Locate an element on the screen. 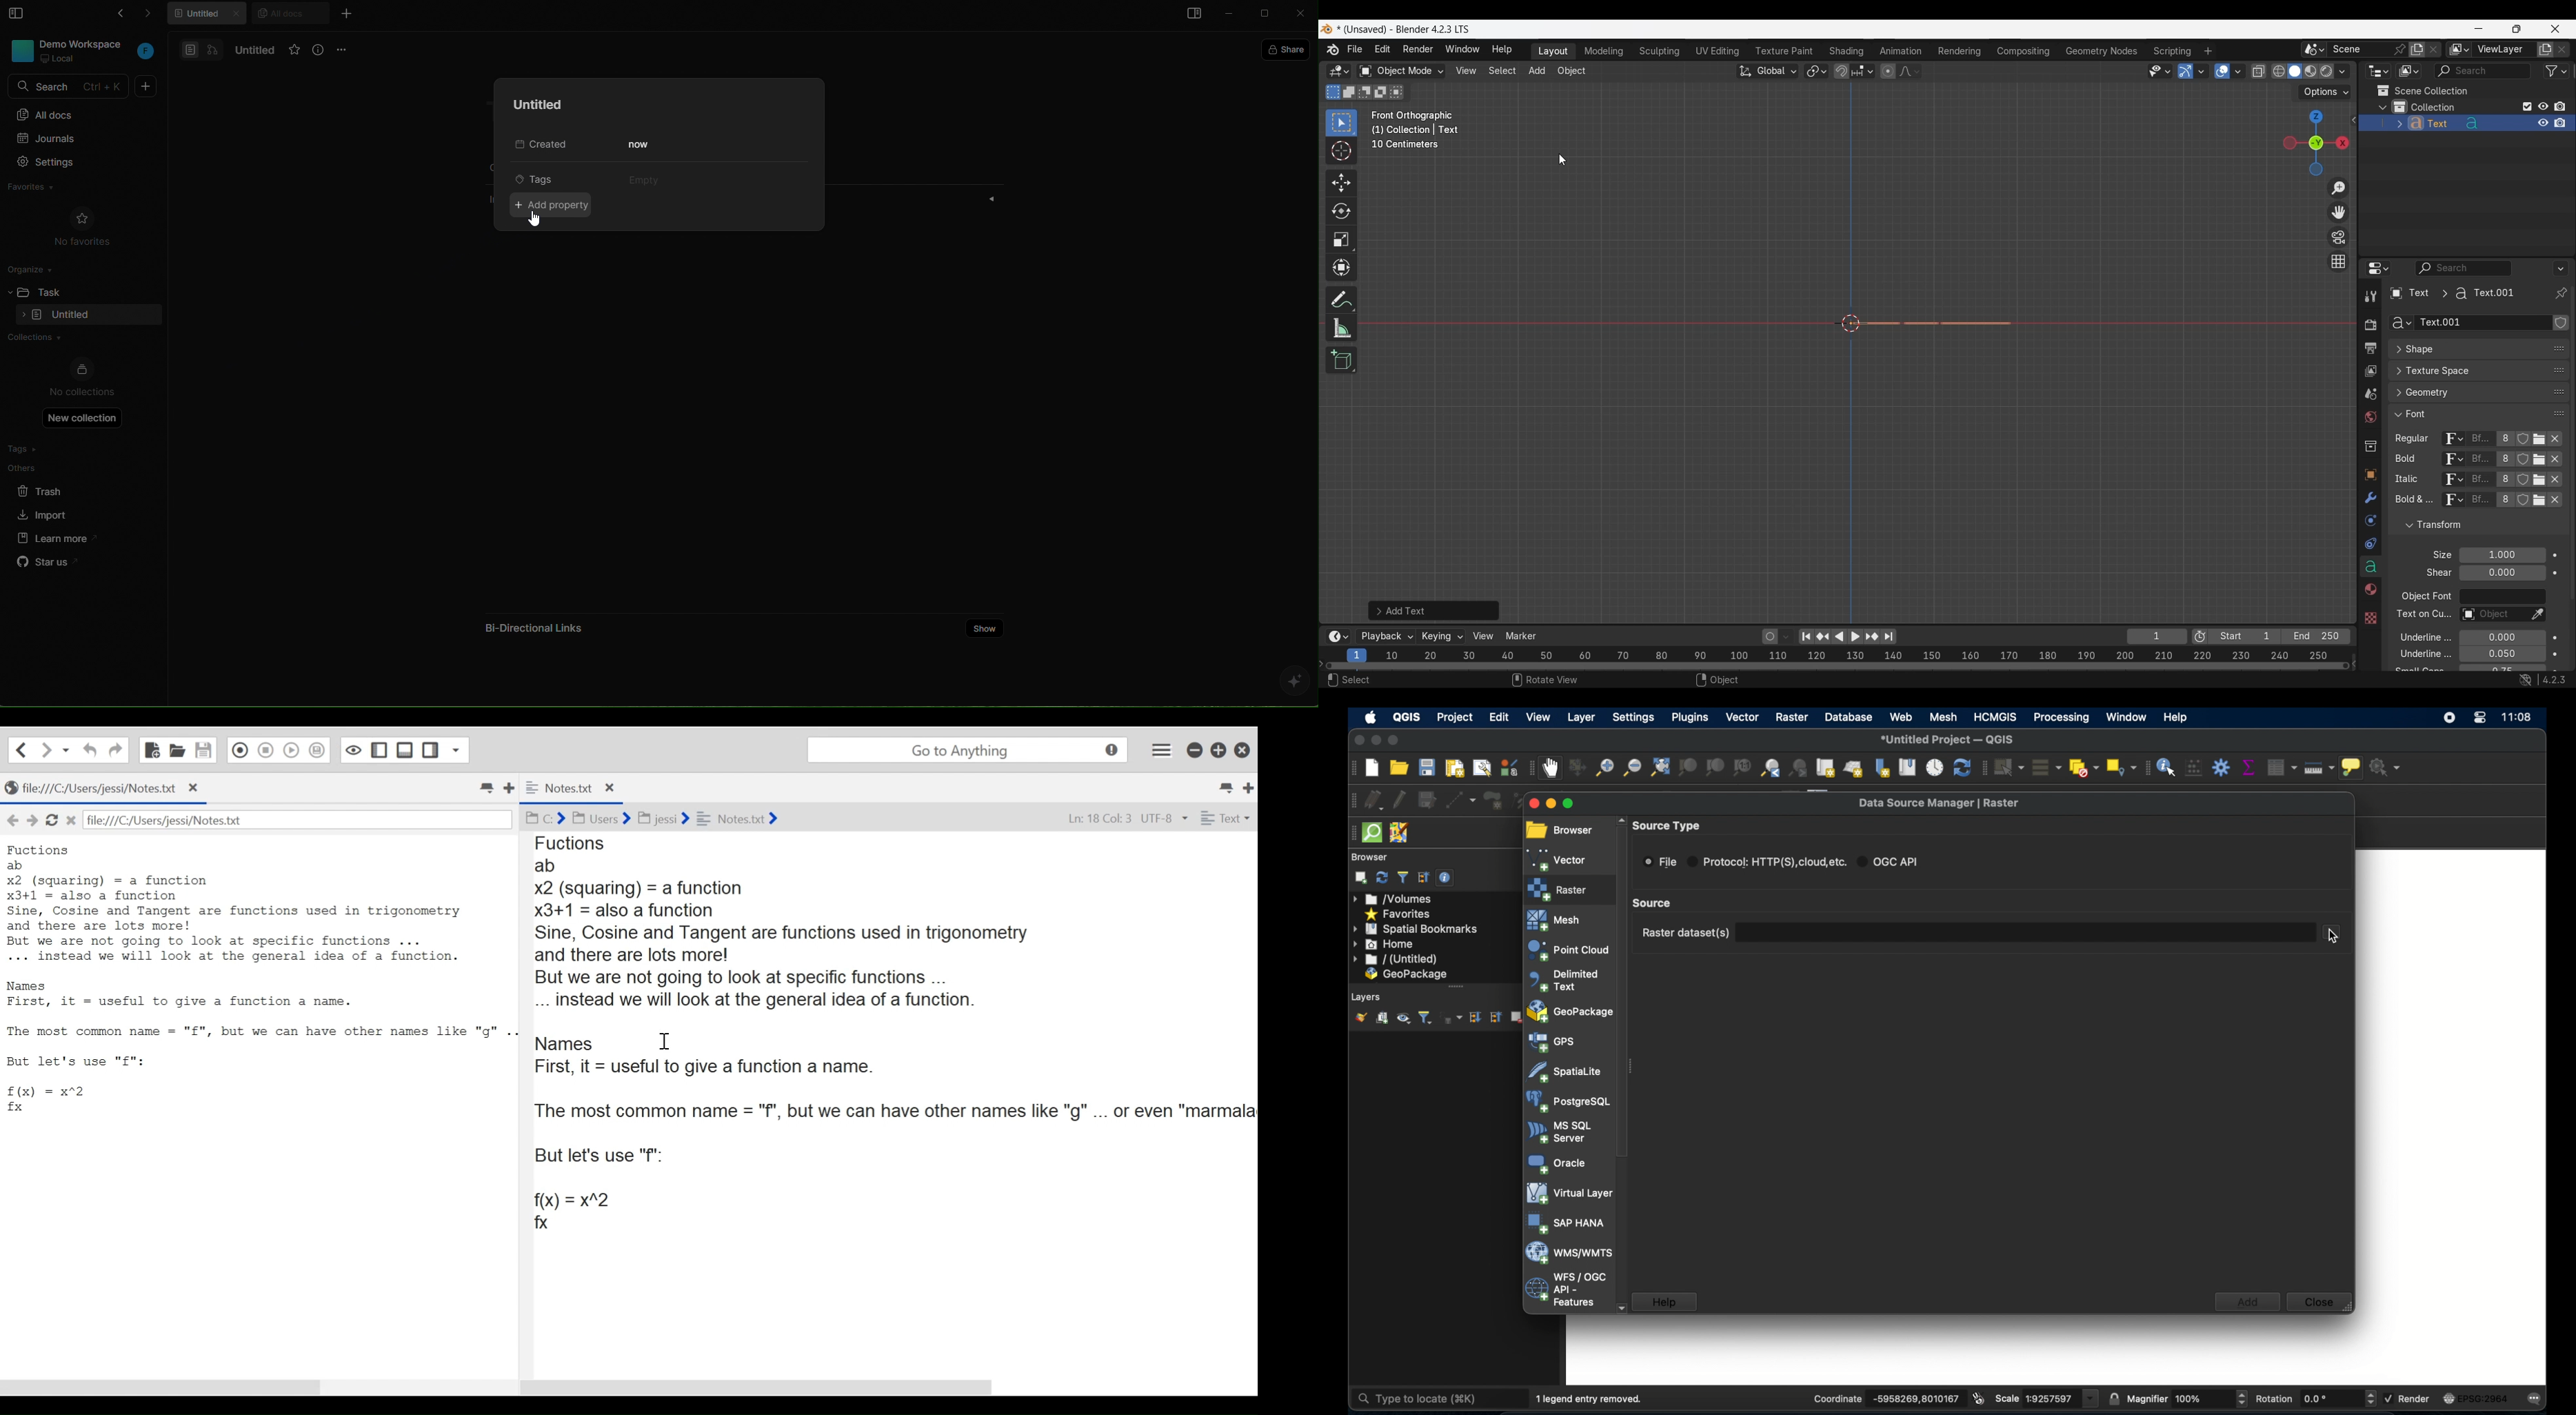 This screenshot has width=2576, height=1428. More options is located at coordinates (1337, 637).